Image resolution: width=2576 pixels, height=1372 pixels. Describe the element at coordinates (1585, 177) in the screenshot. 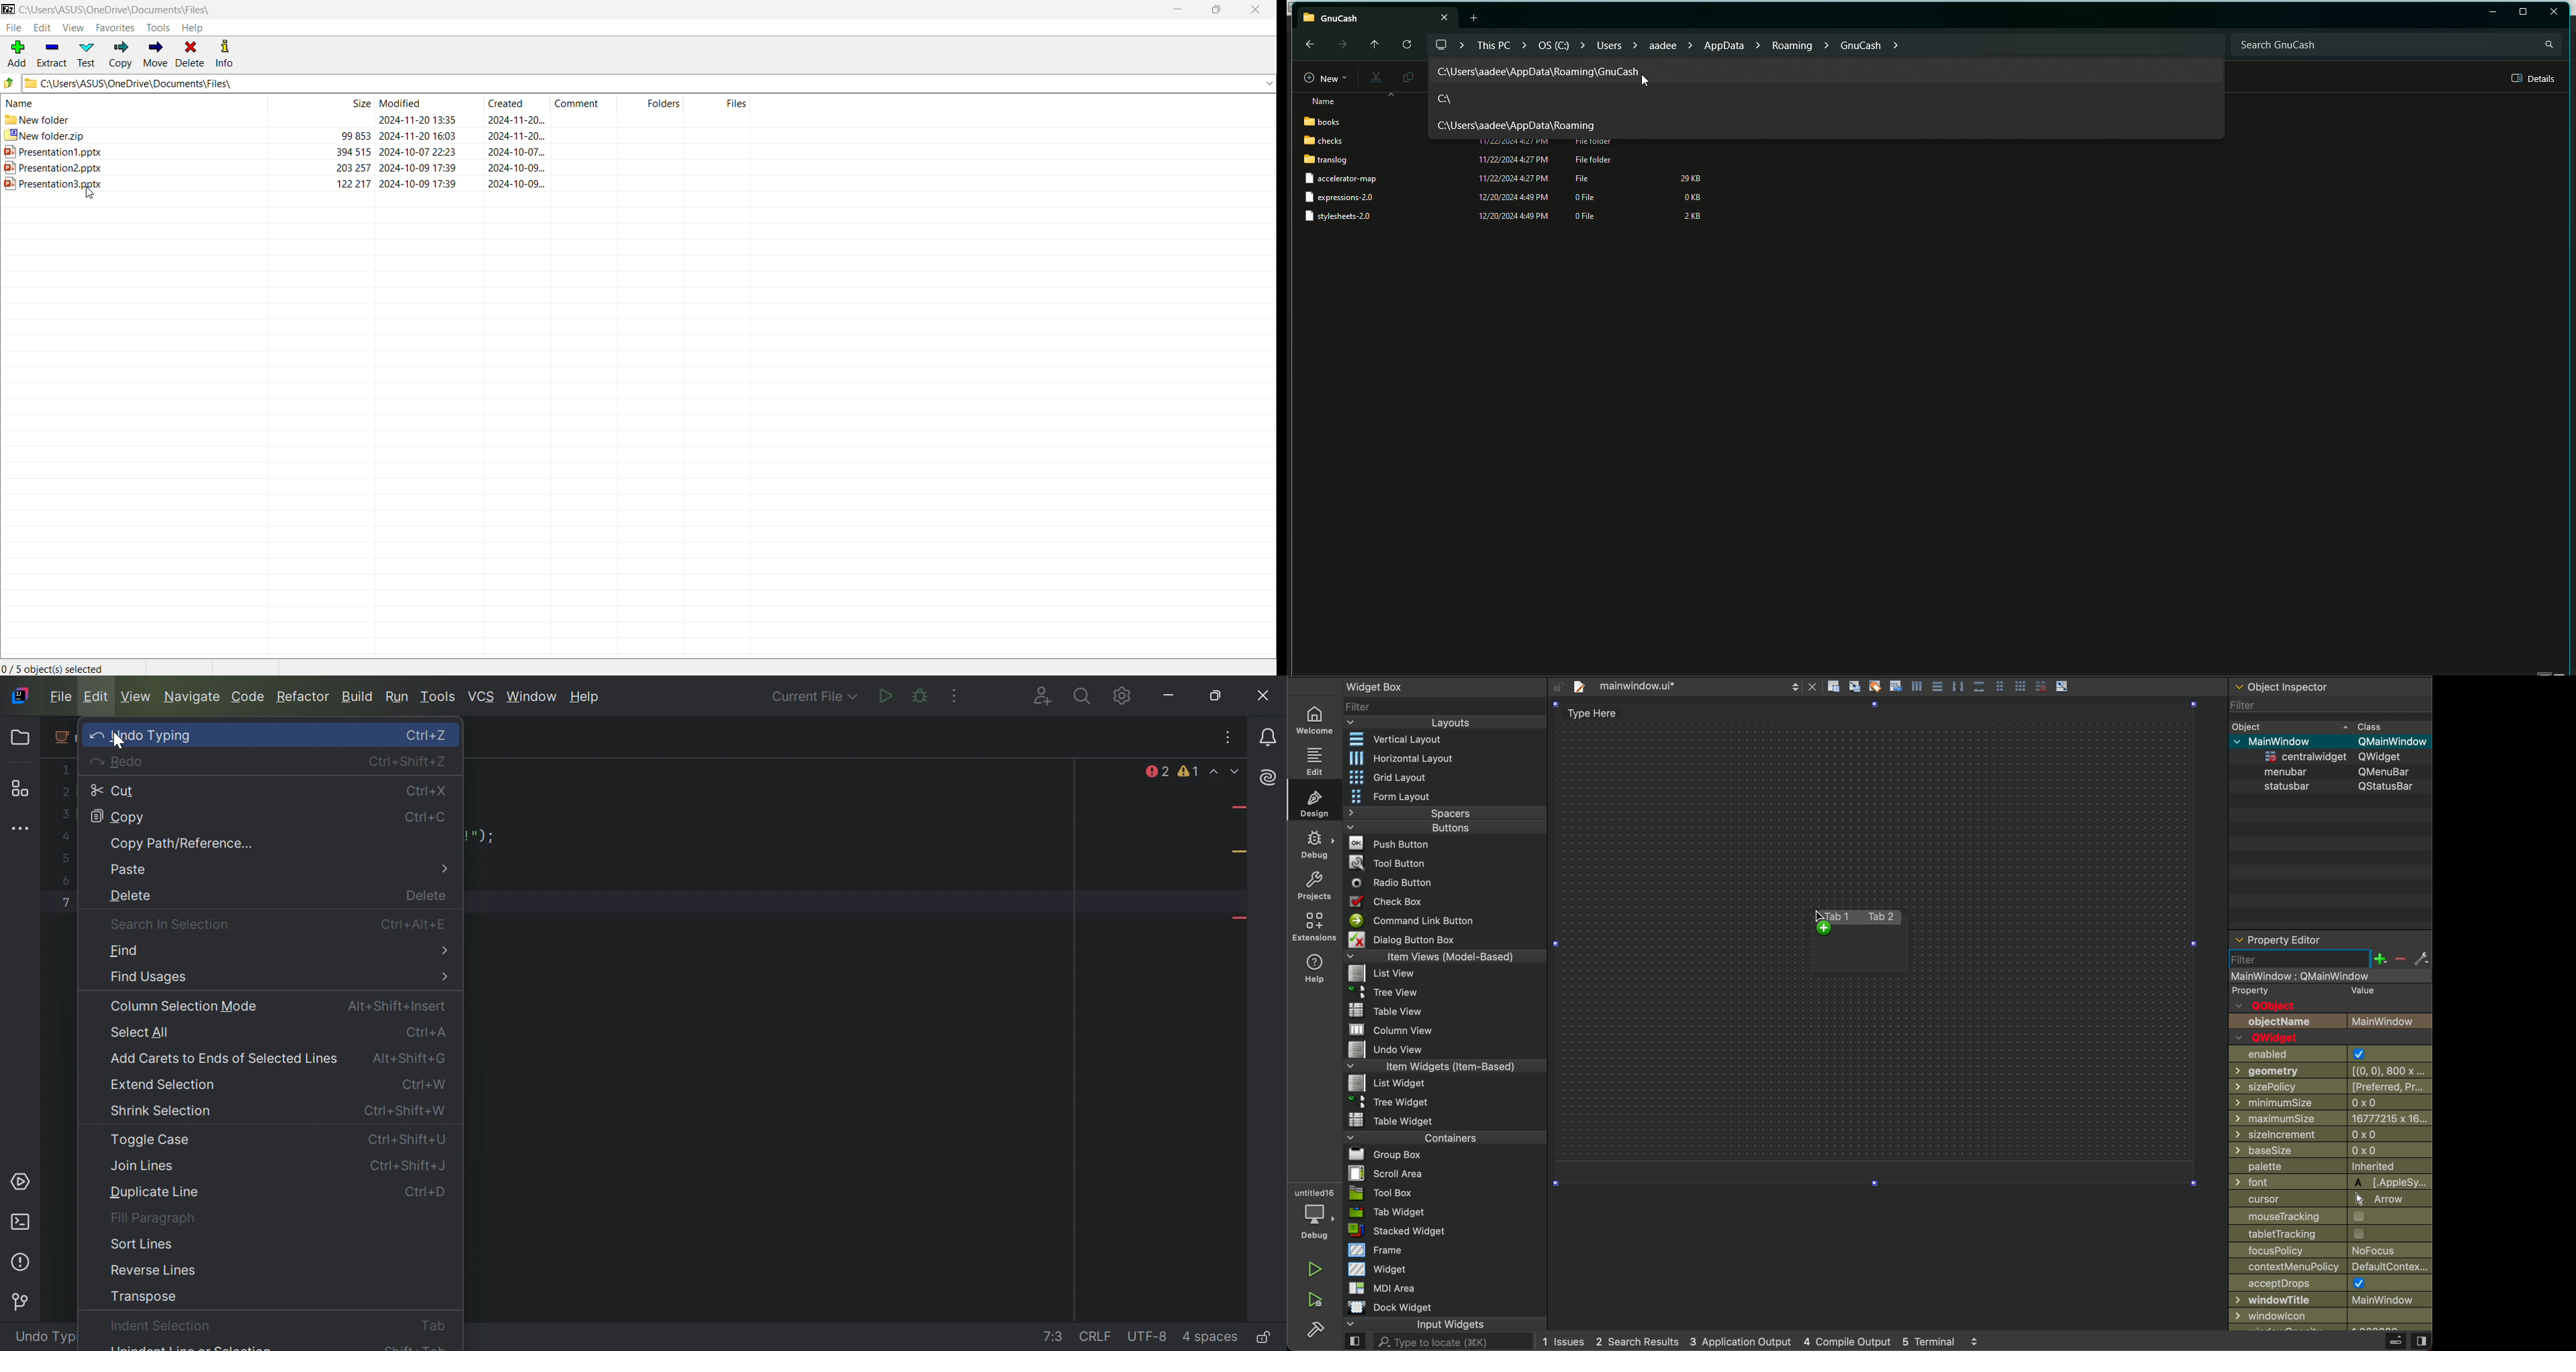

I see `File` at that location.